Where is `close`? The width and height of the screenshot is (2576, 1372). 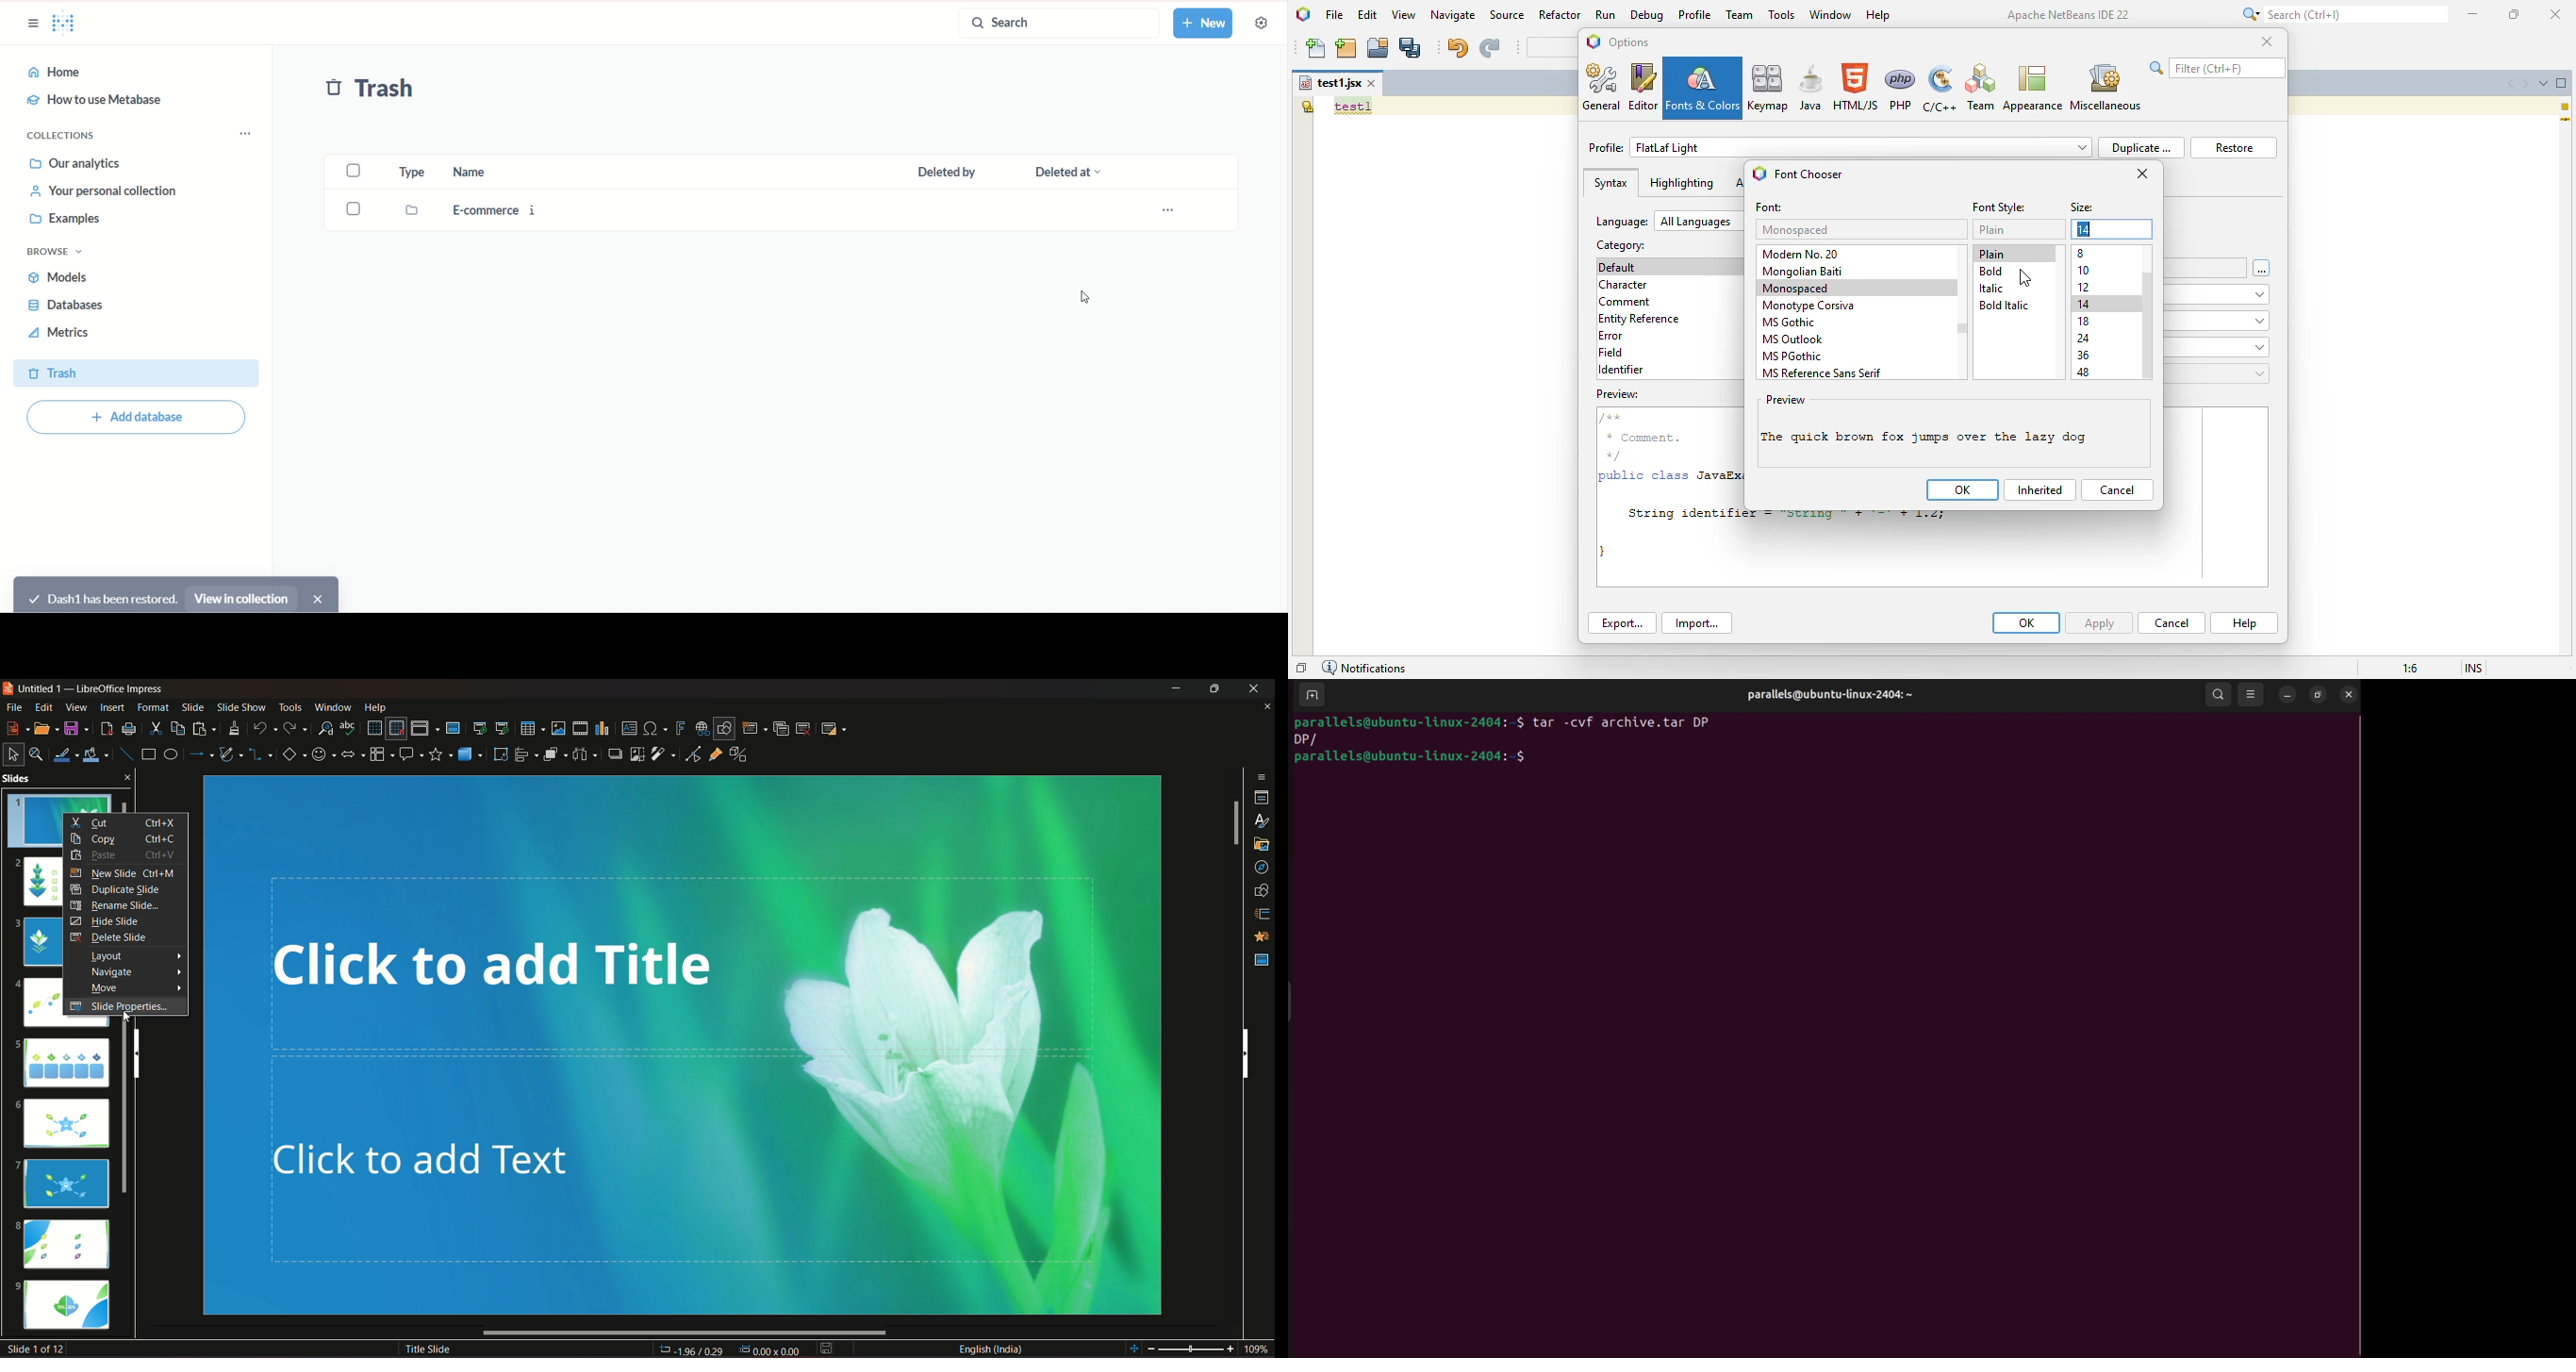 close is located at coordinates (1264, 707).